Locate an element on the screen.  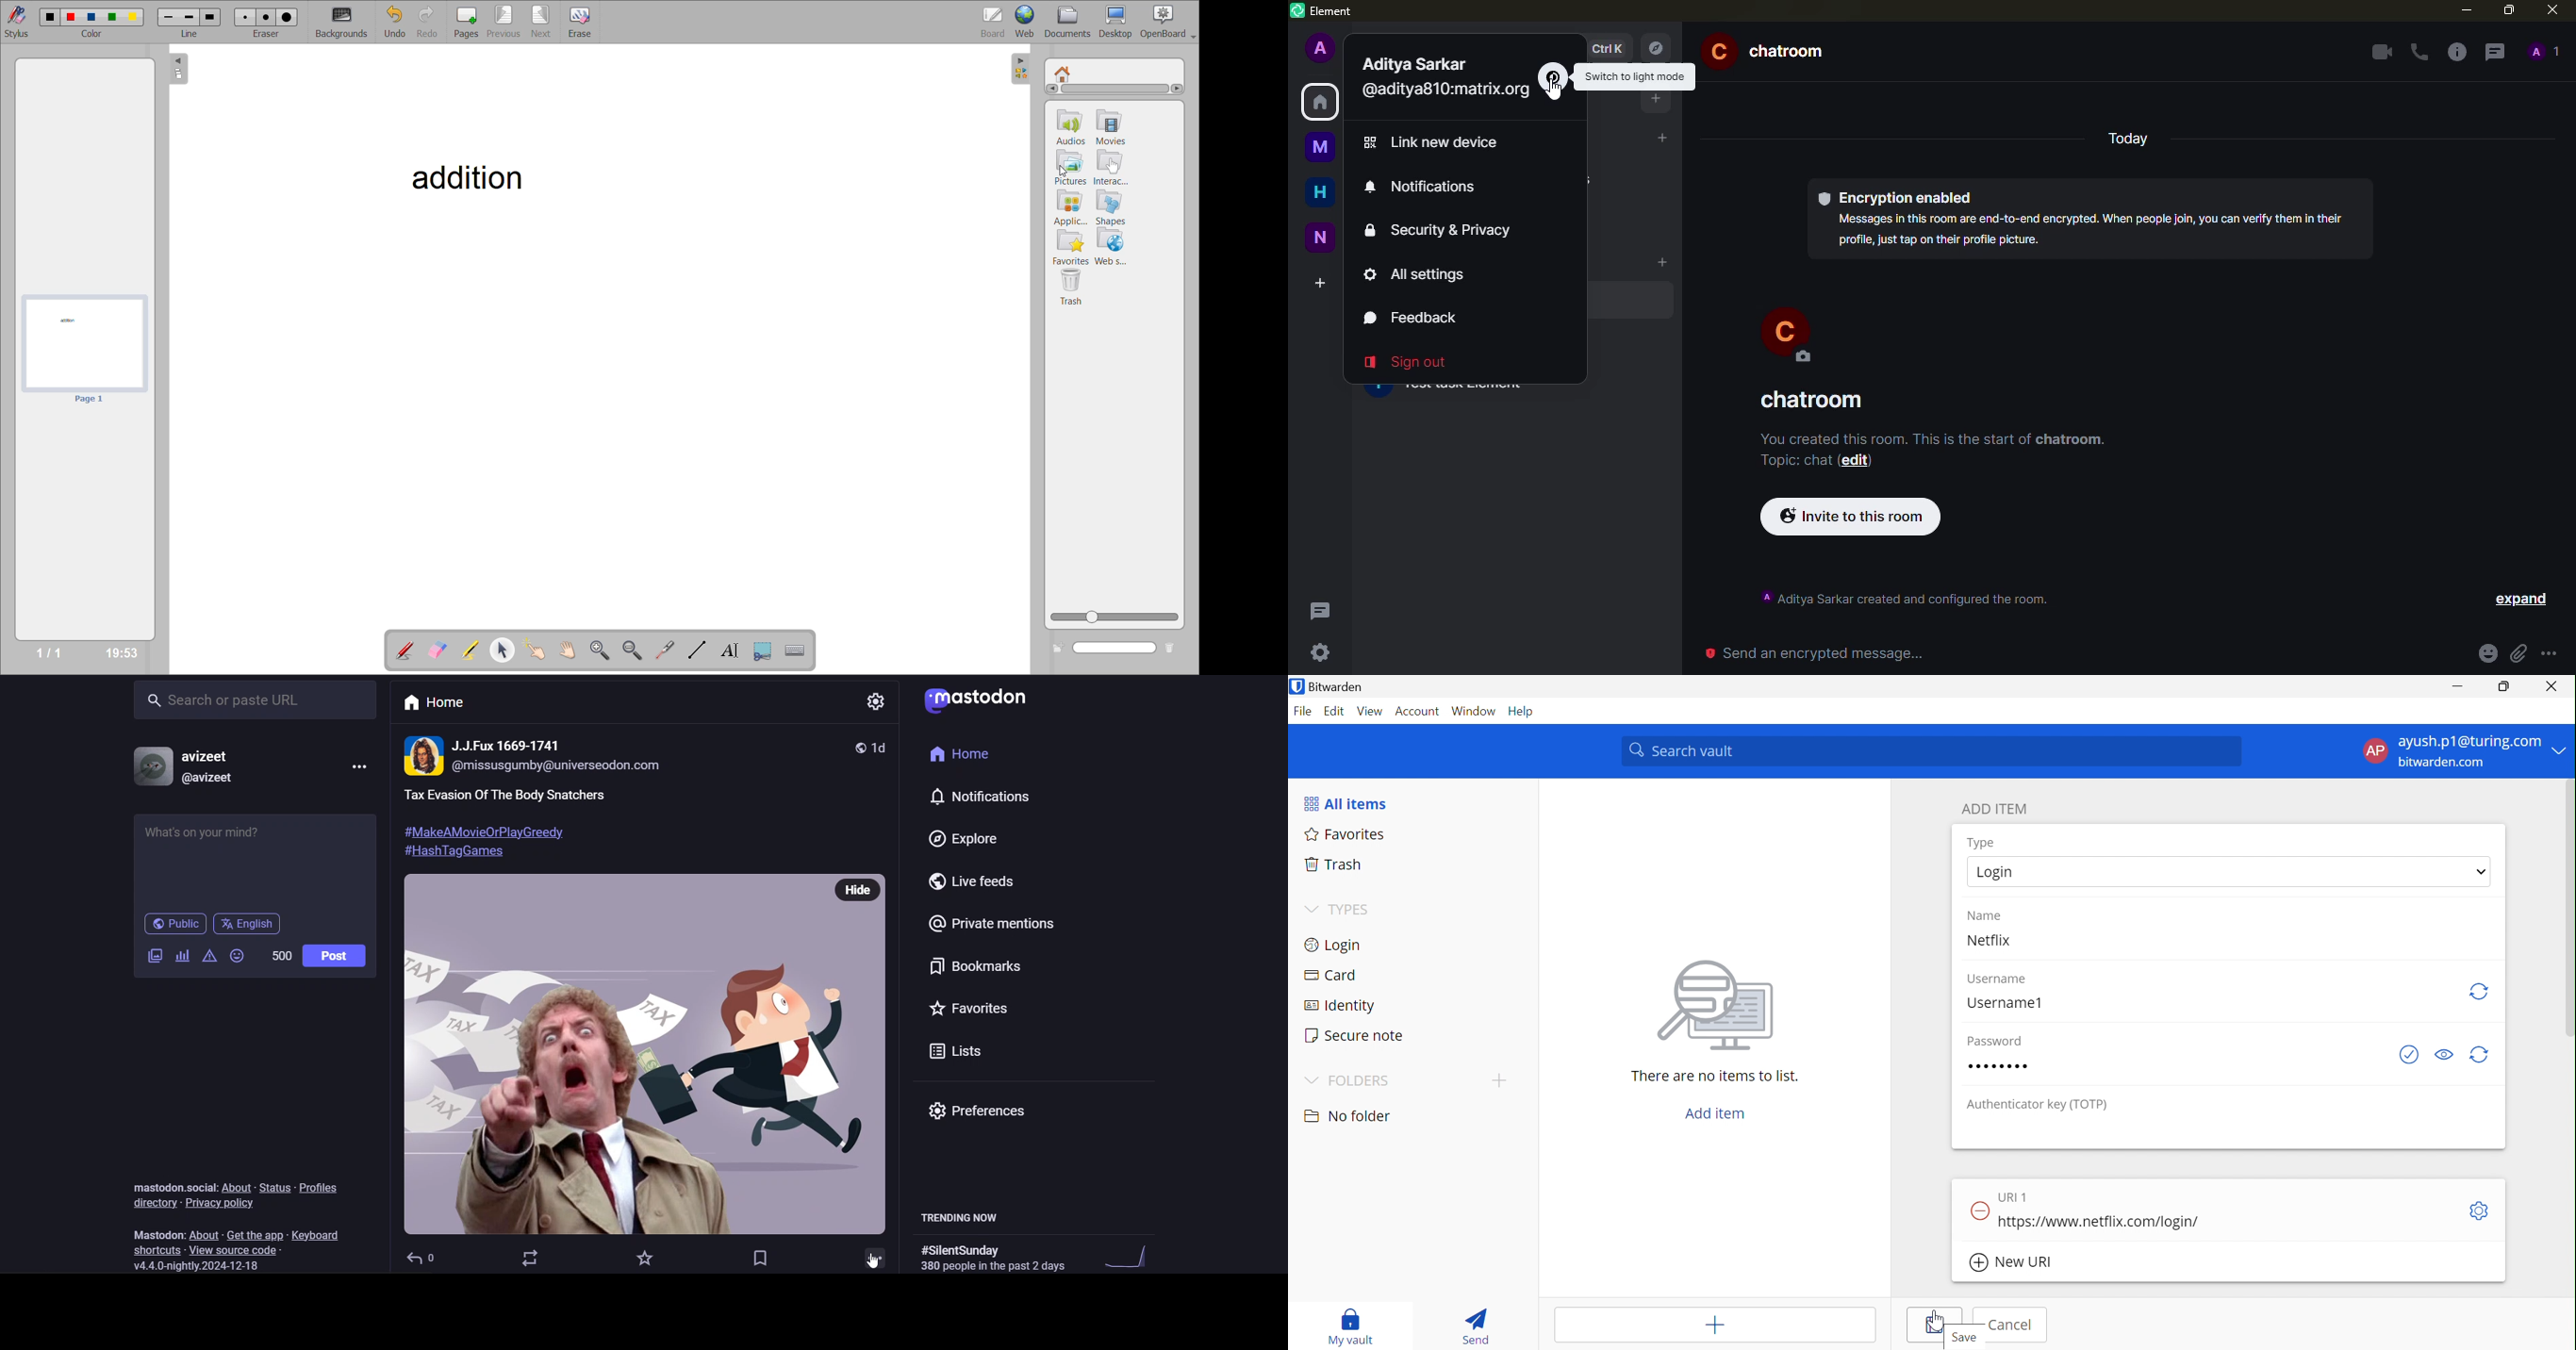
new is located at coordinates (1320, 236).